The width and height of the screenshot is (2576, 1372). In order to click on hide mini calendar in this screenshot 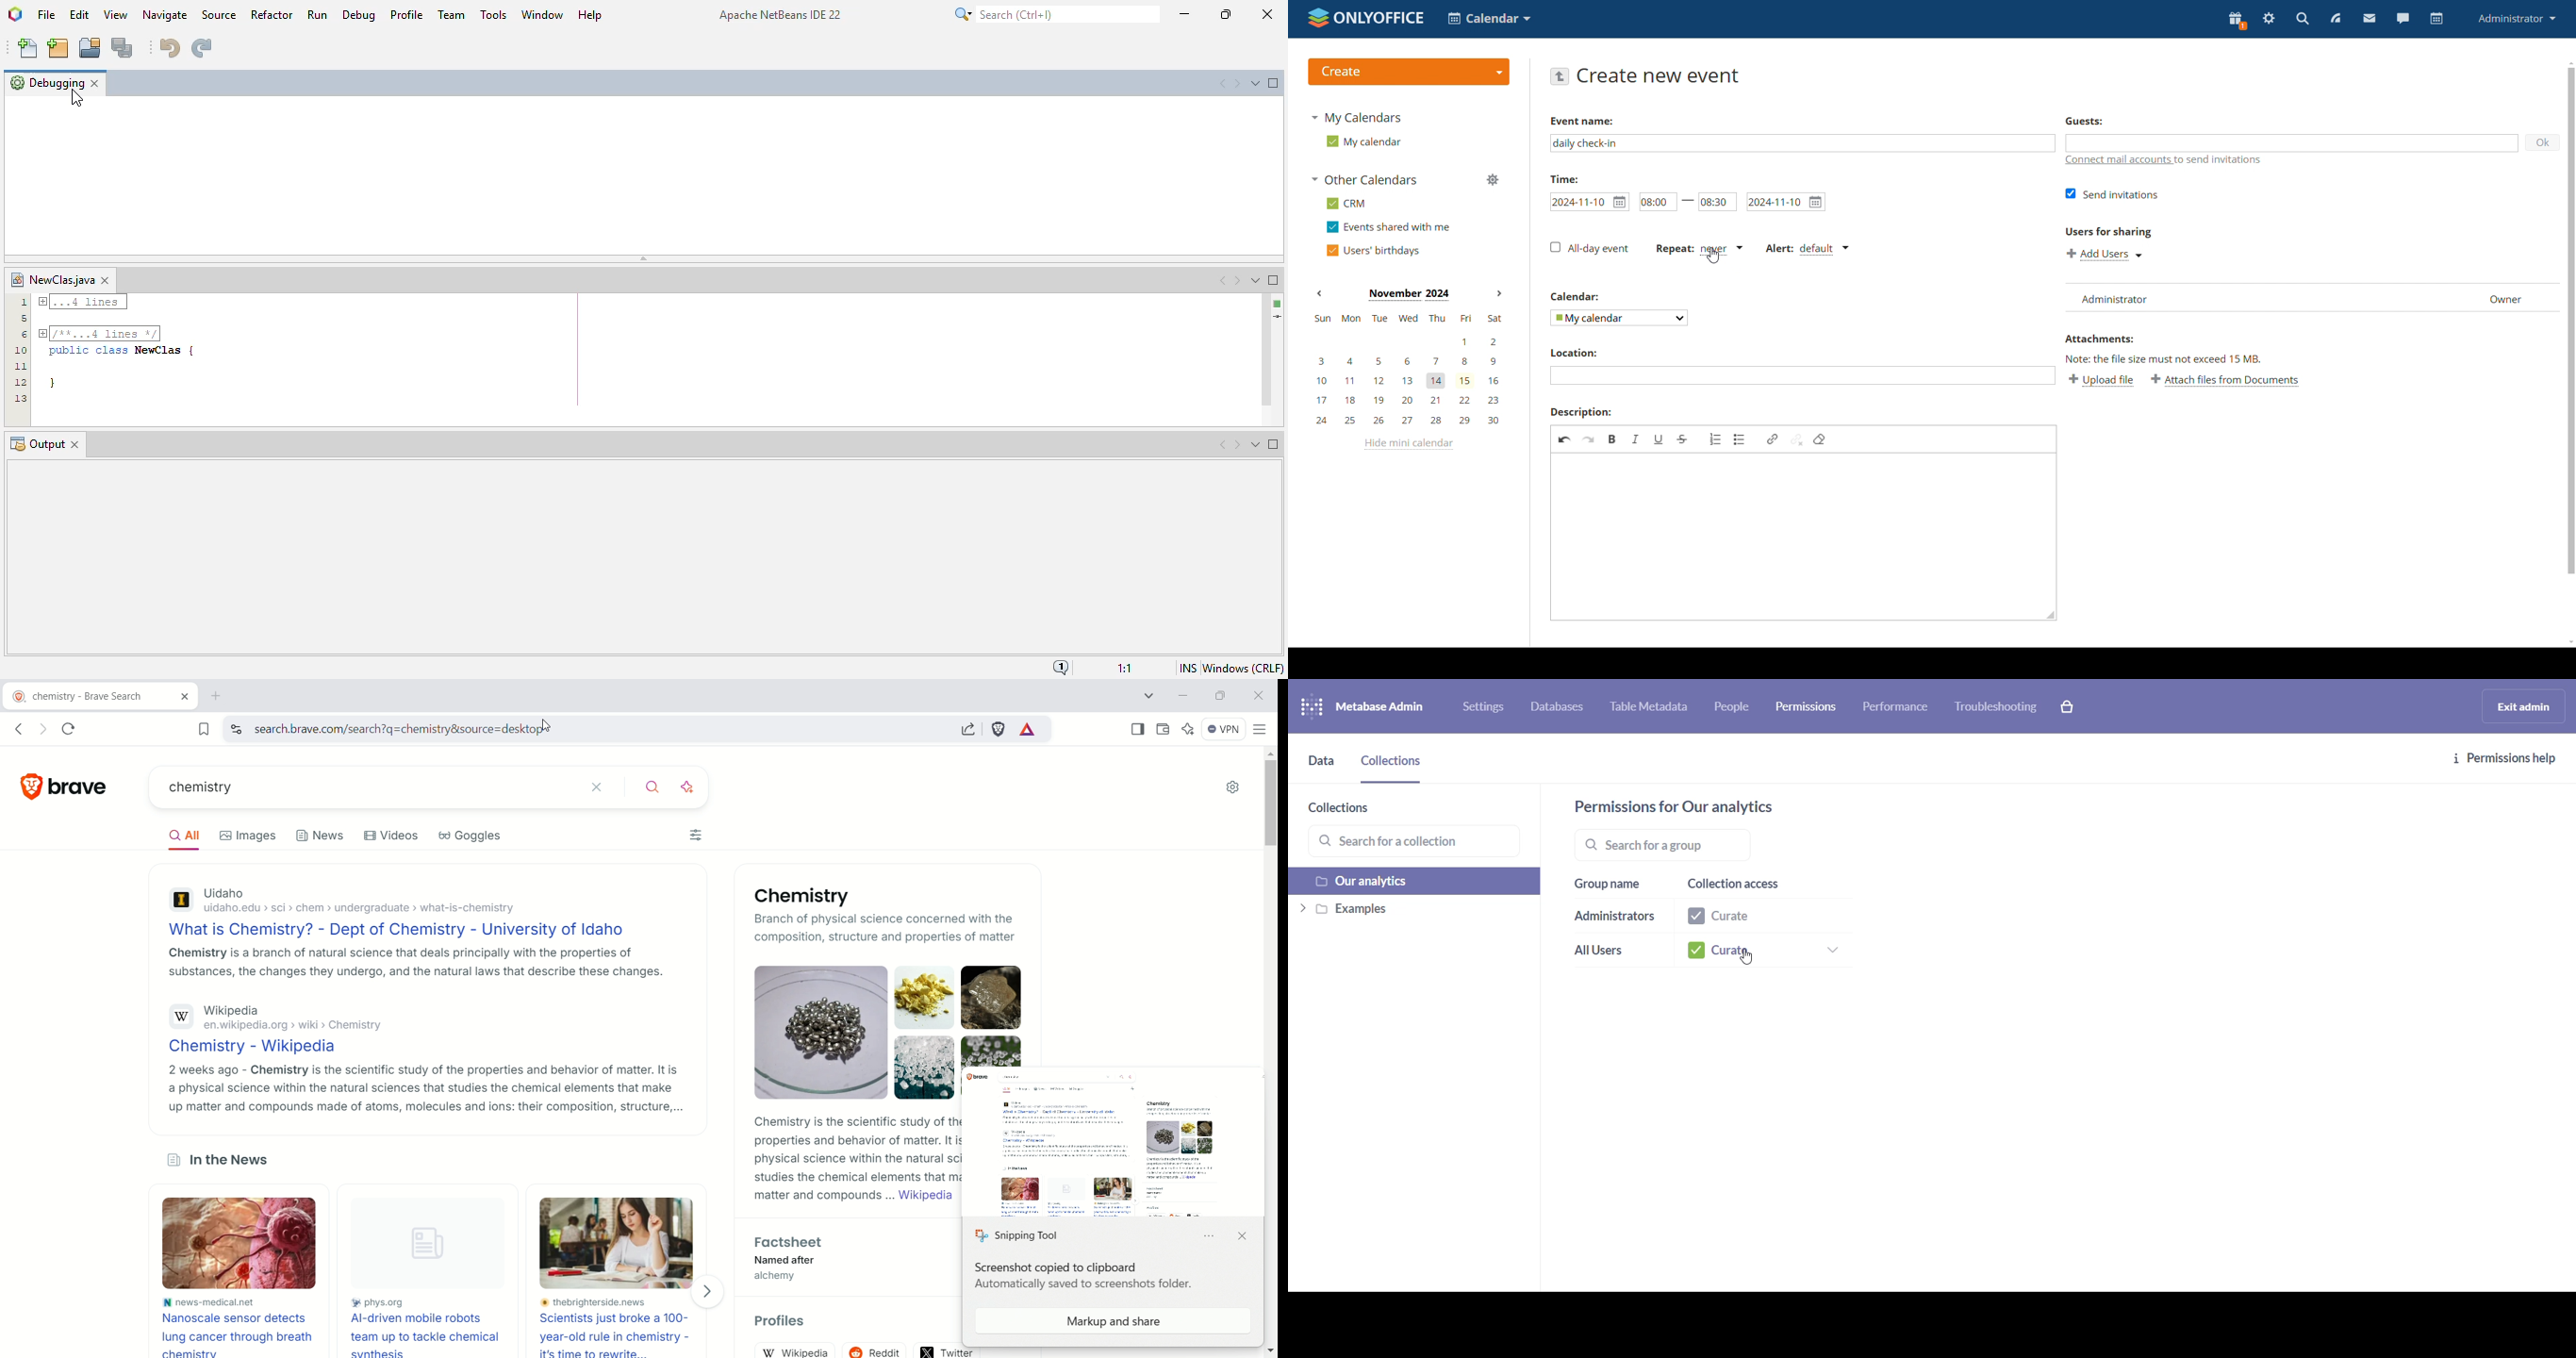, I will do `click(1407, 445)`.